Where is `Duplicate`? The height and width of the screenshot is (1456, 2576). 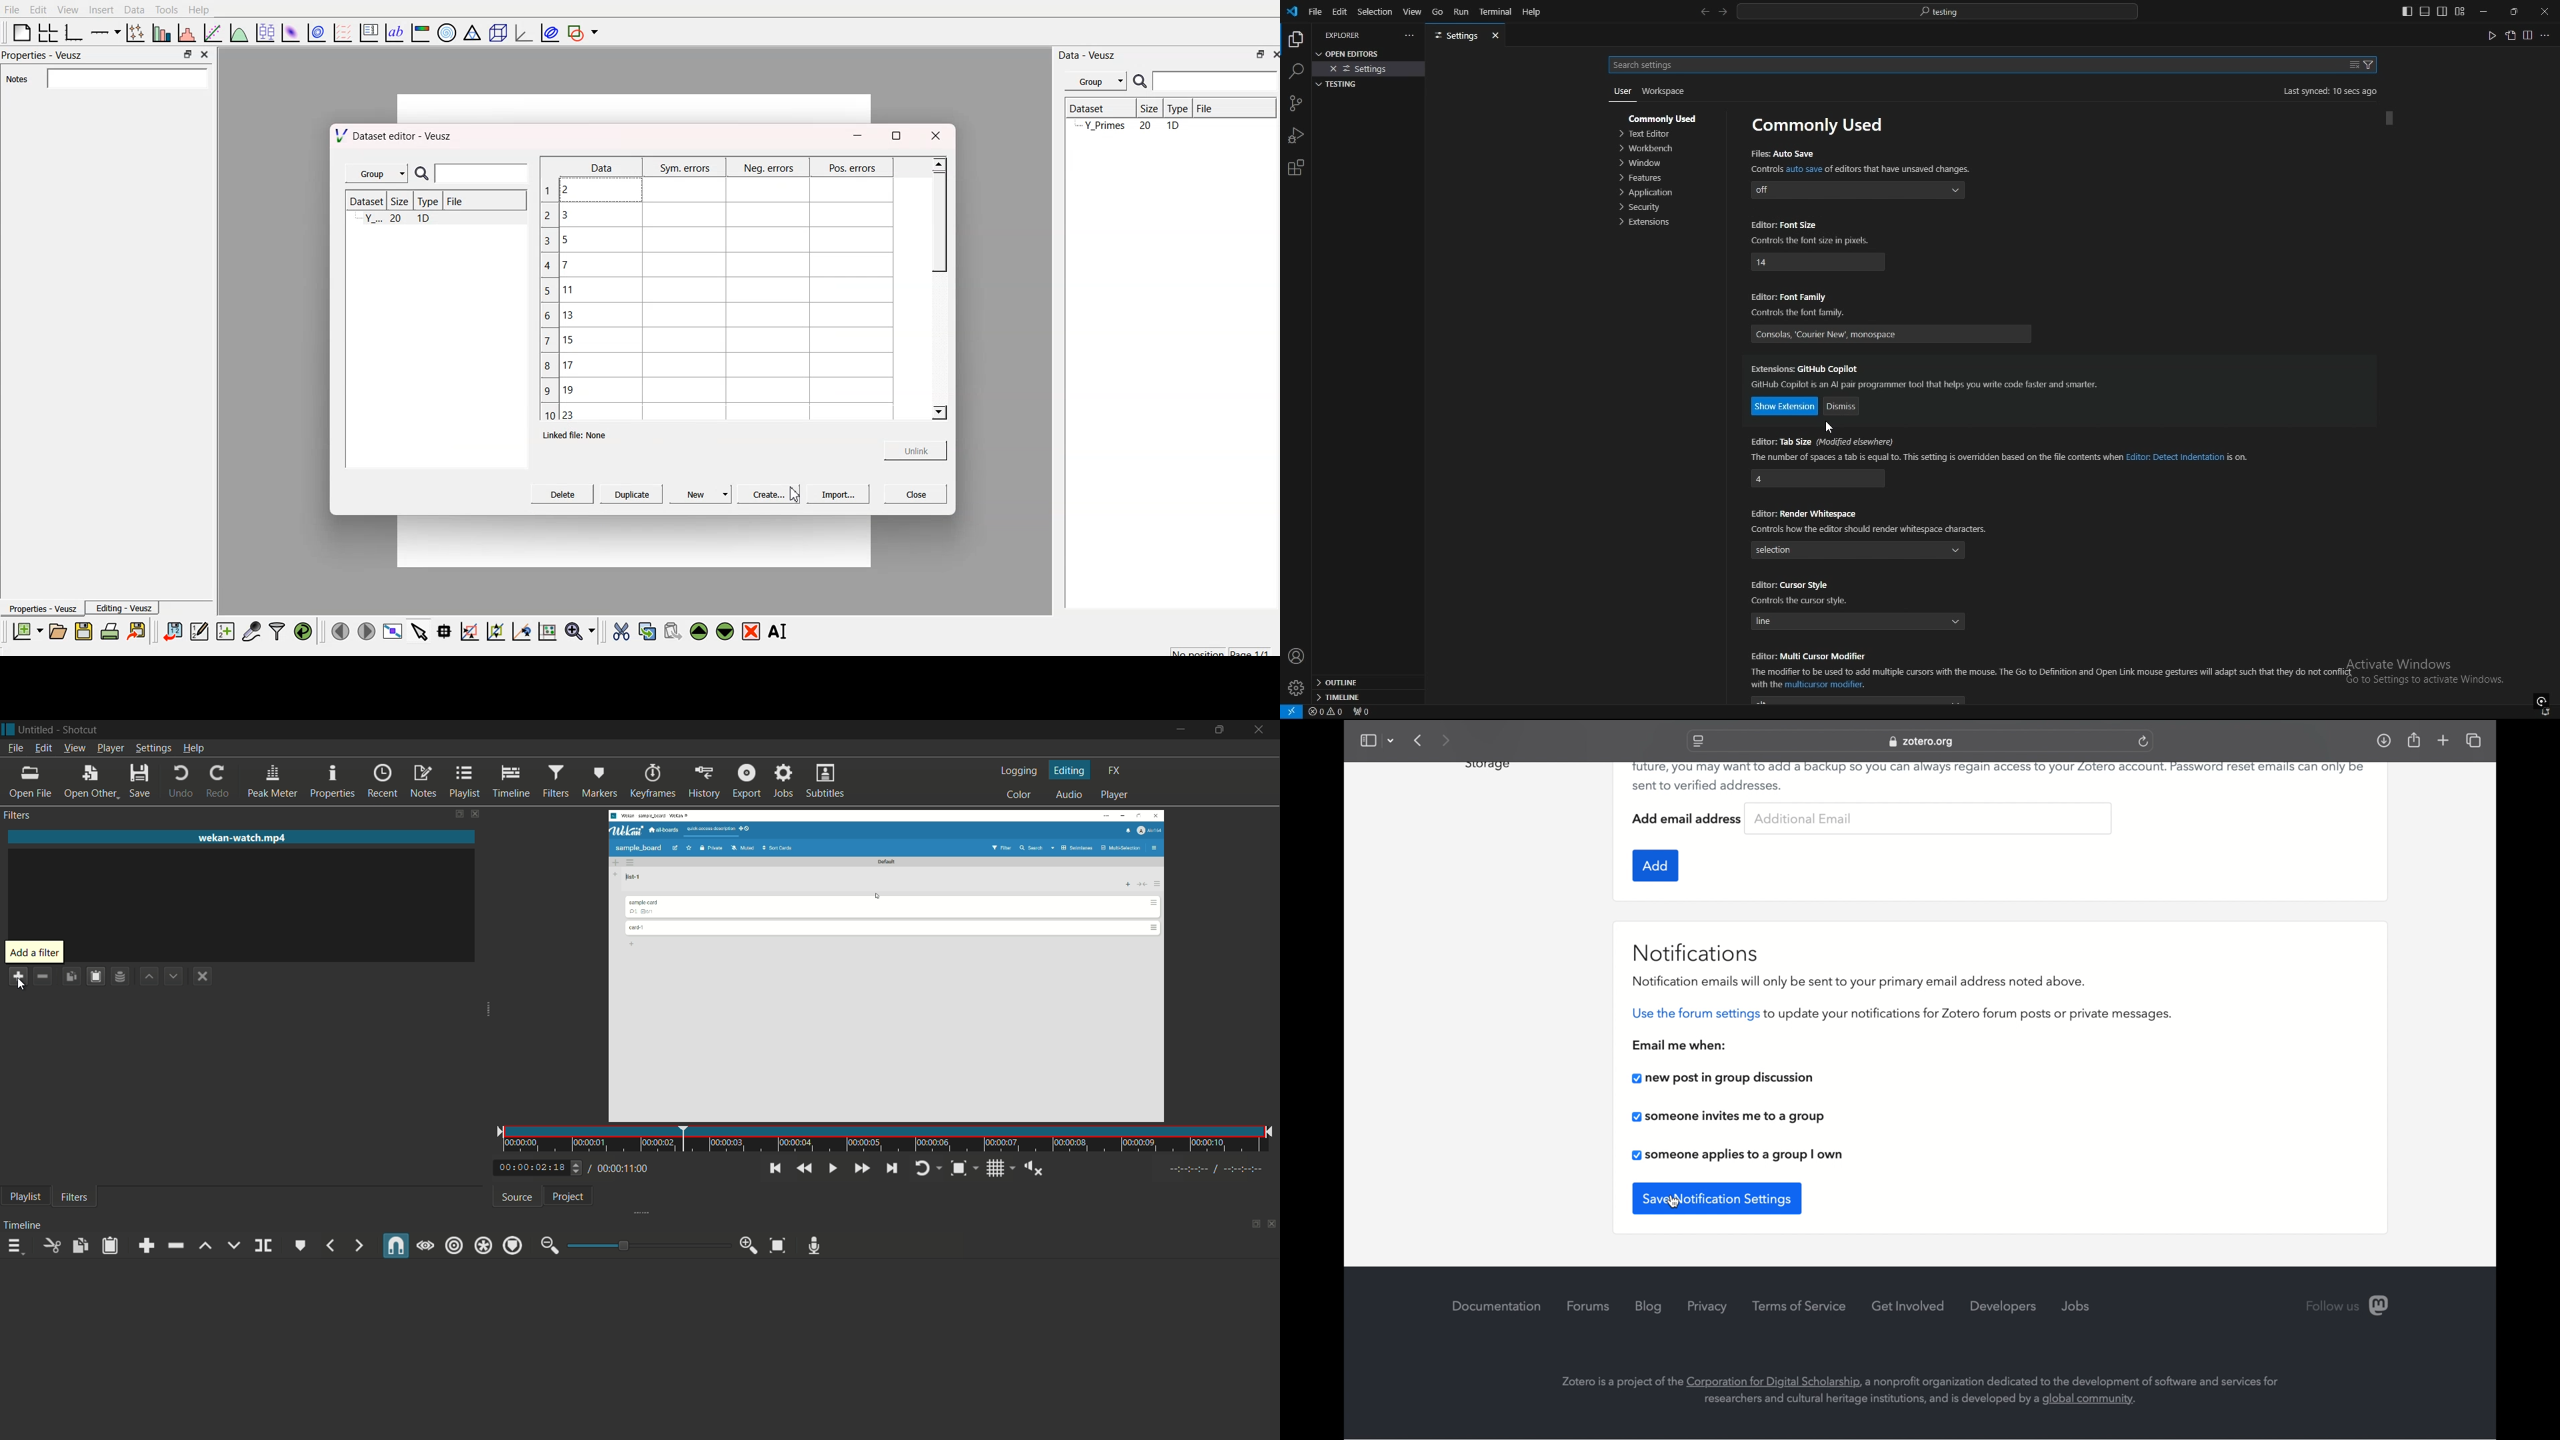 Duplicate is located at coordinates (630, 496).